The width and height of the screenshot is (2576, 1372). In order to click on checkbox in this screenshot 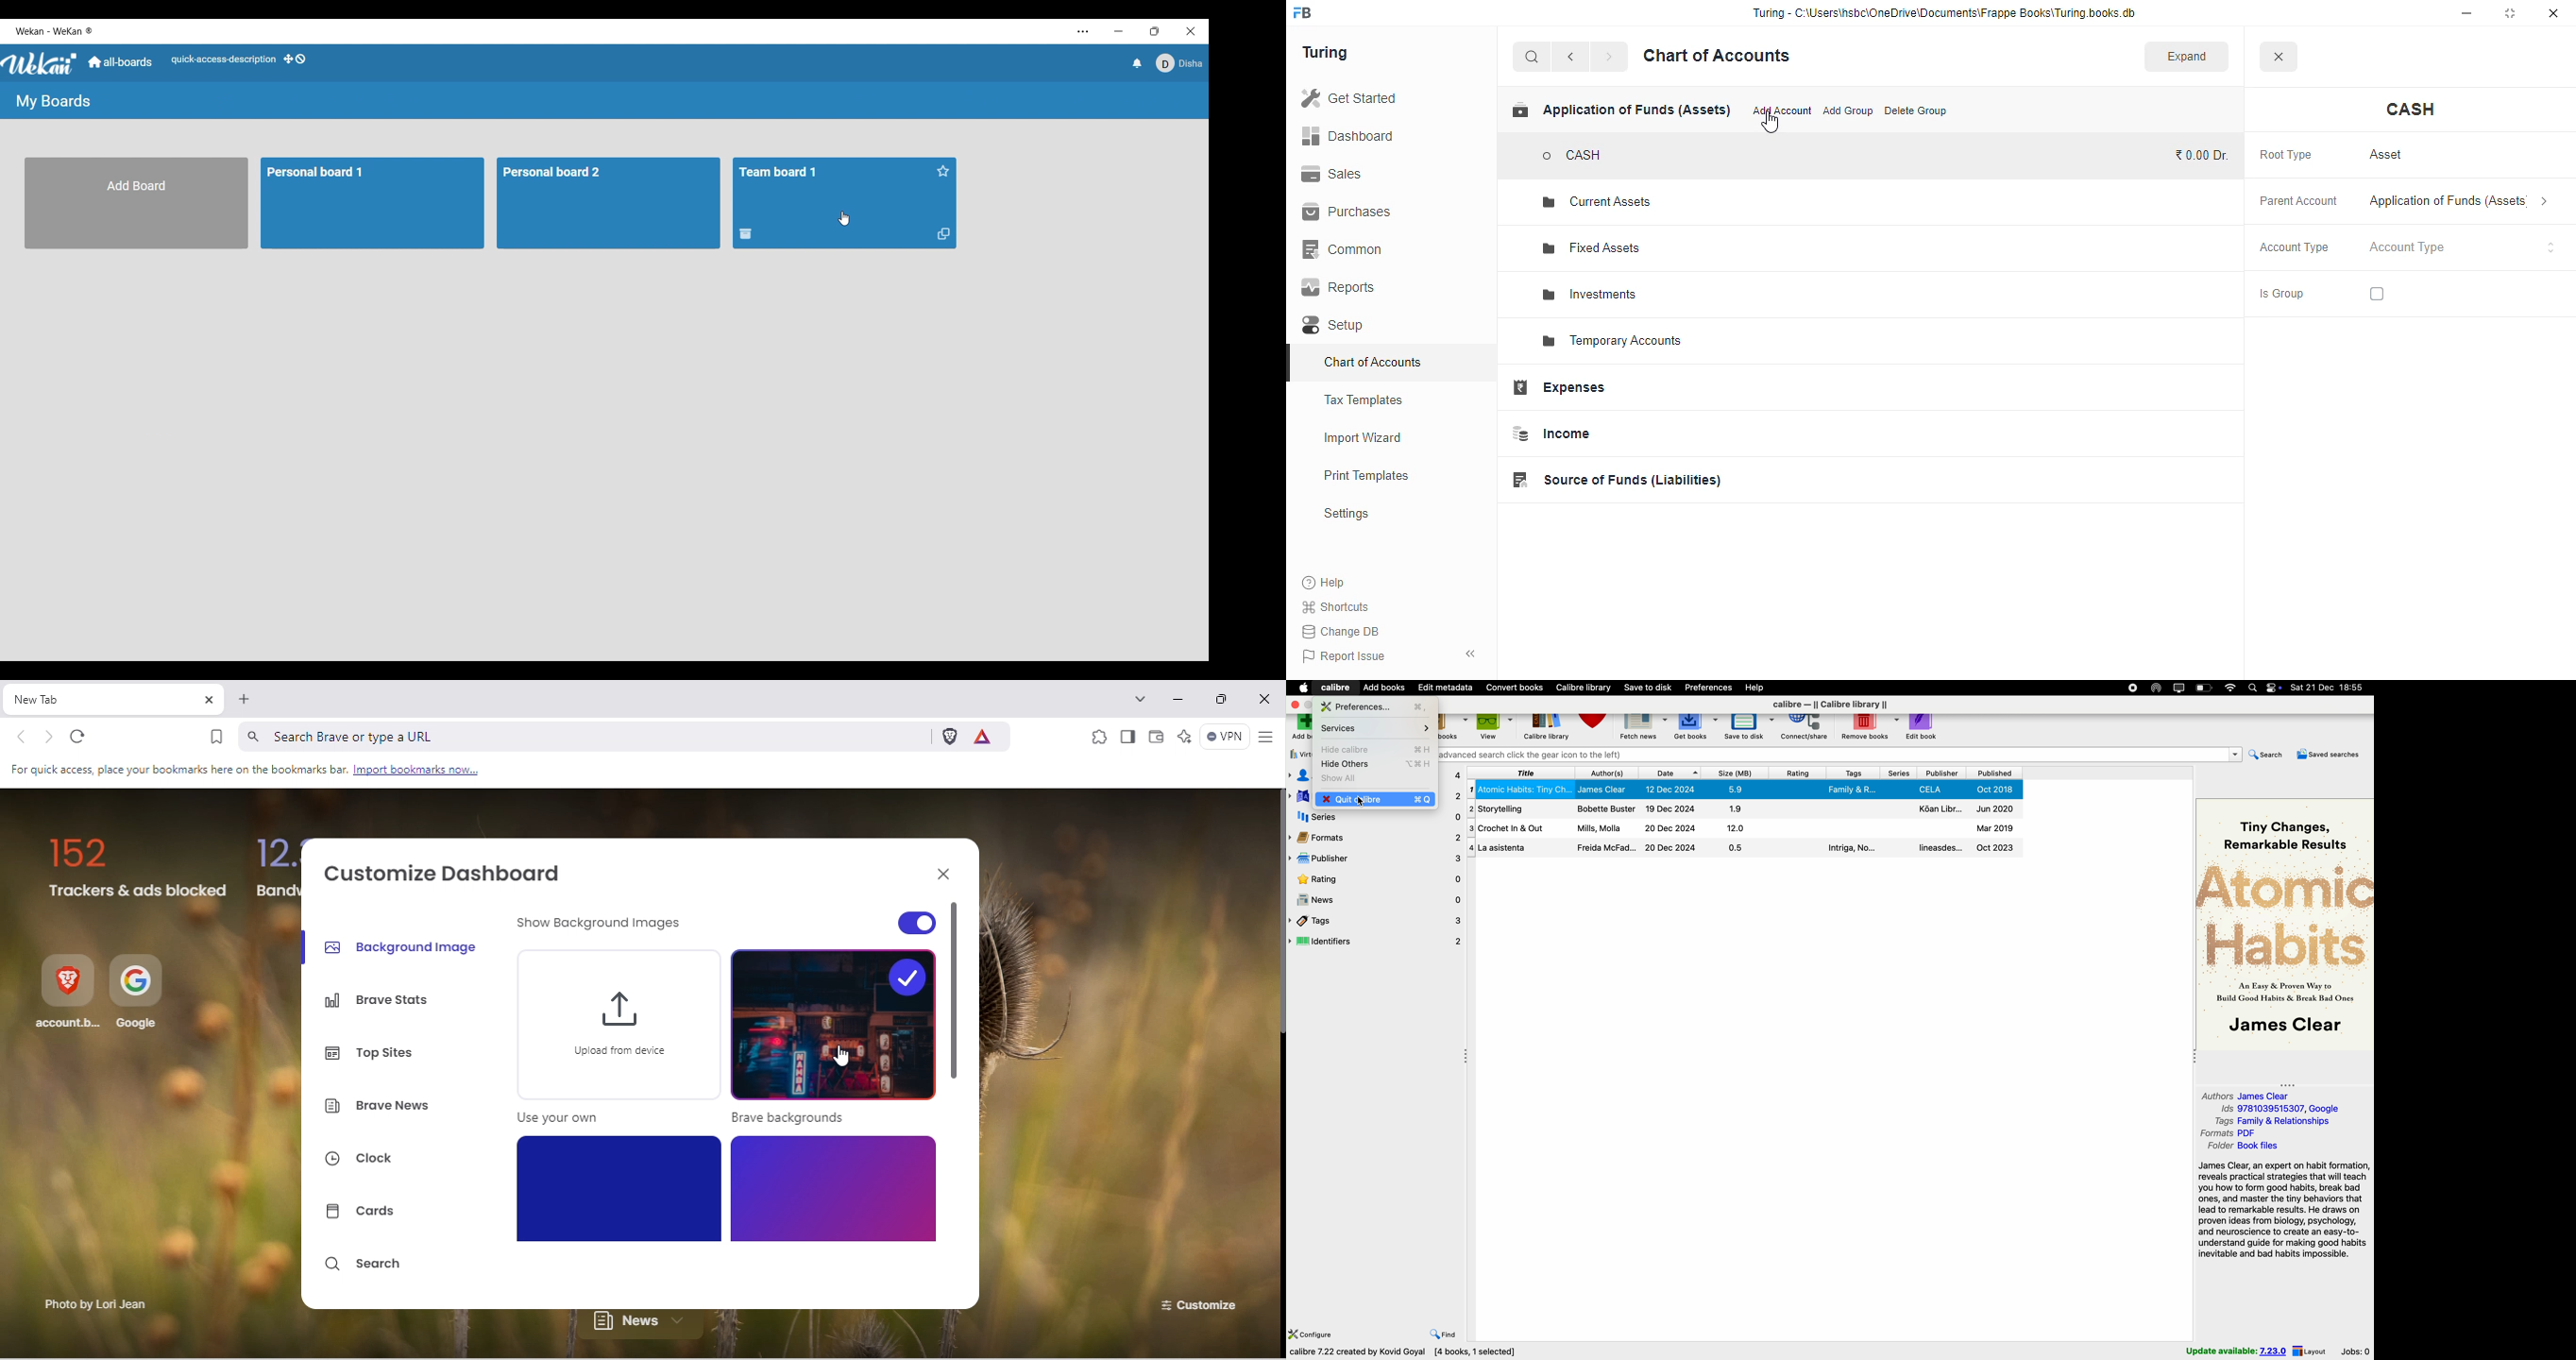, I will do `click(2377, 294)`.